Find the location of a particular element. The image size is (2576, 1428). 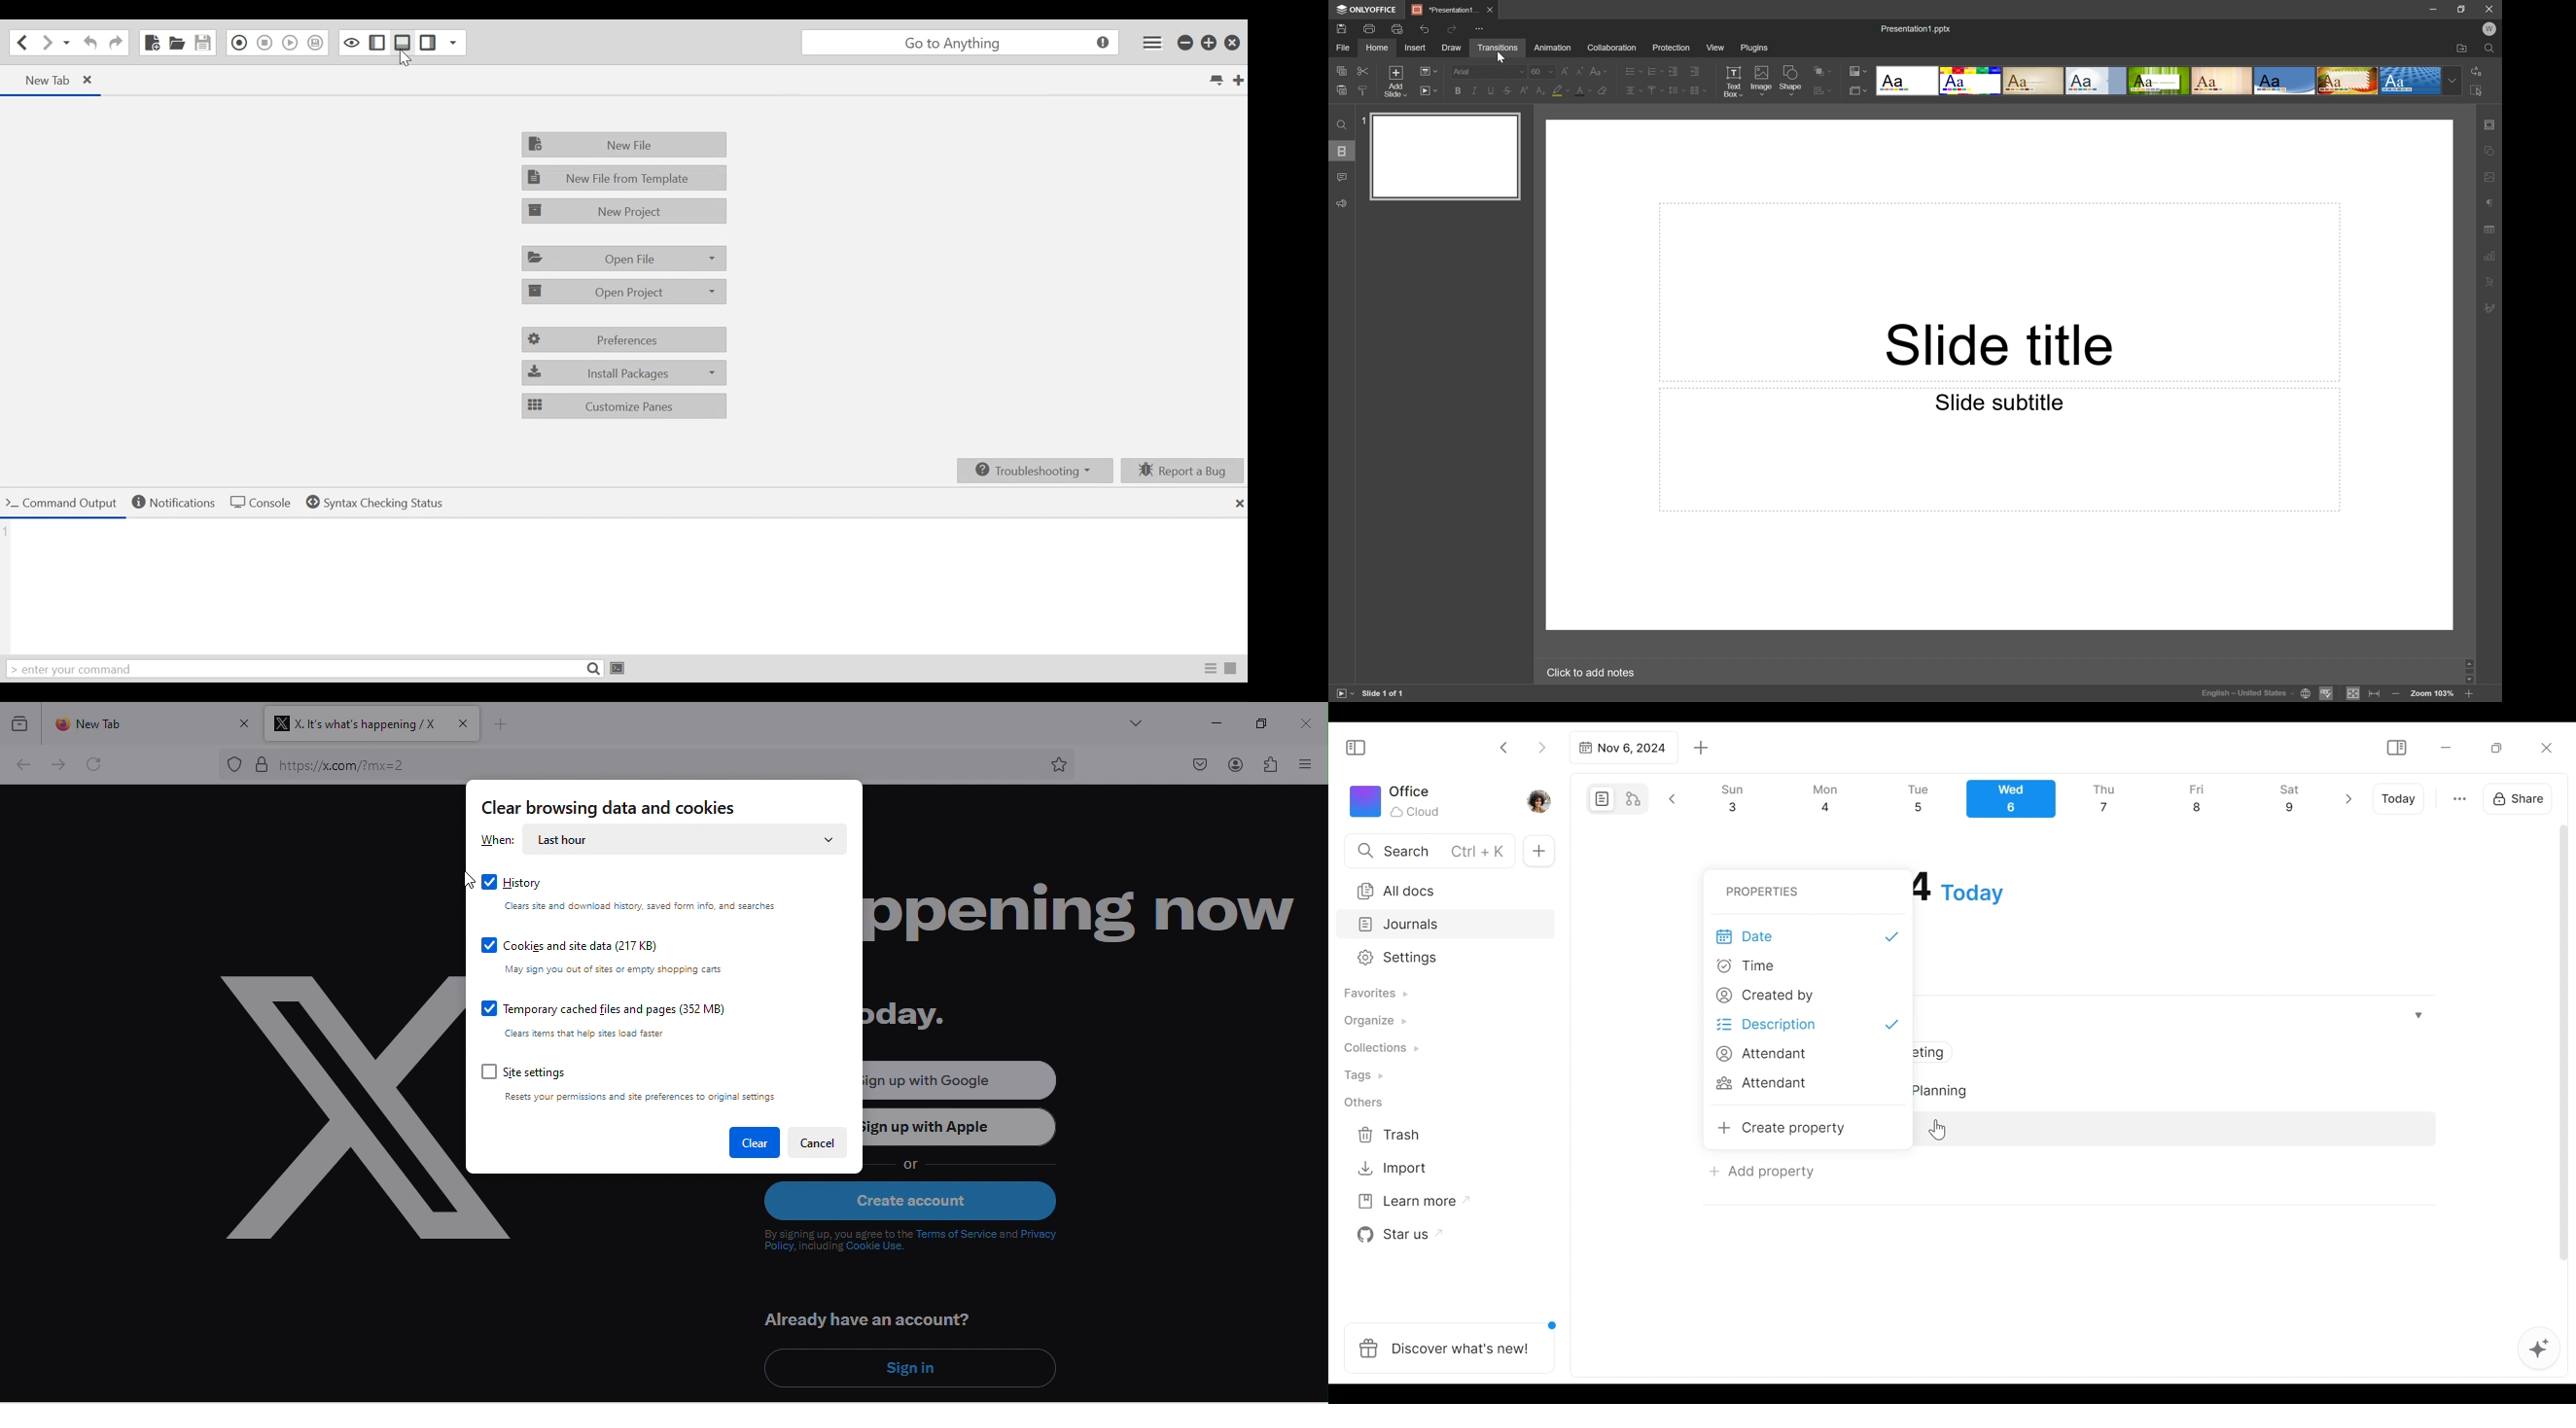

Add Property is located at coordinates (1762, 1169).